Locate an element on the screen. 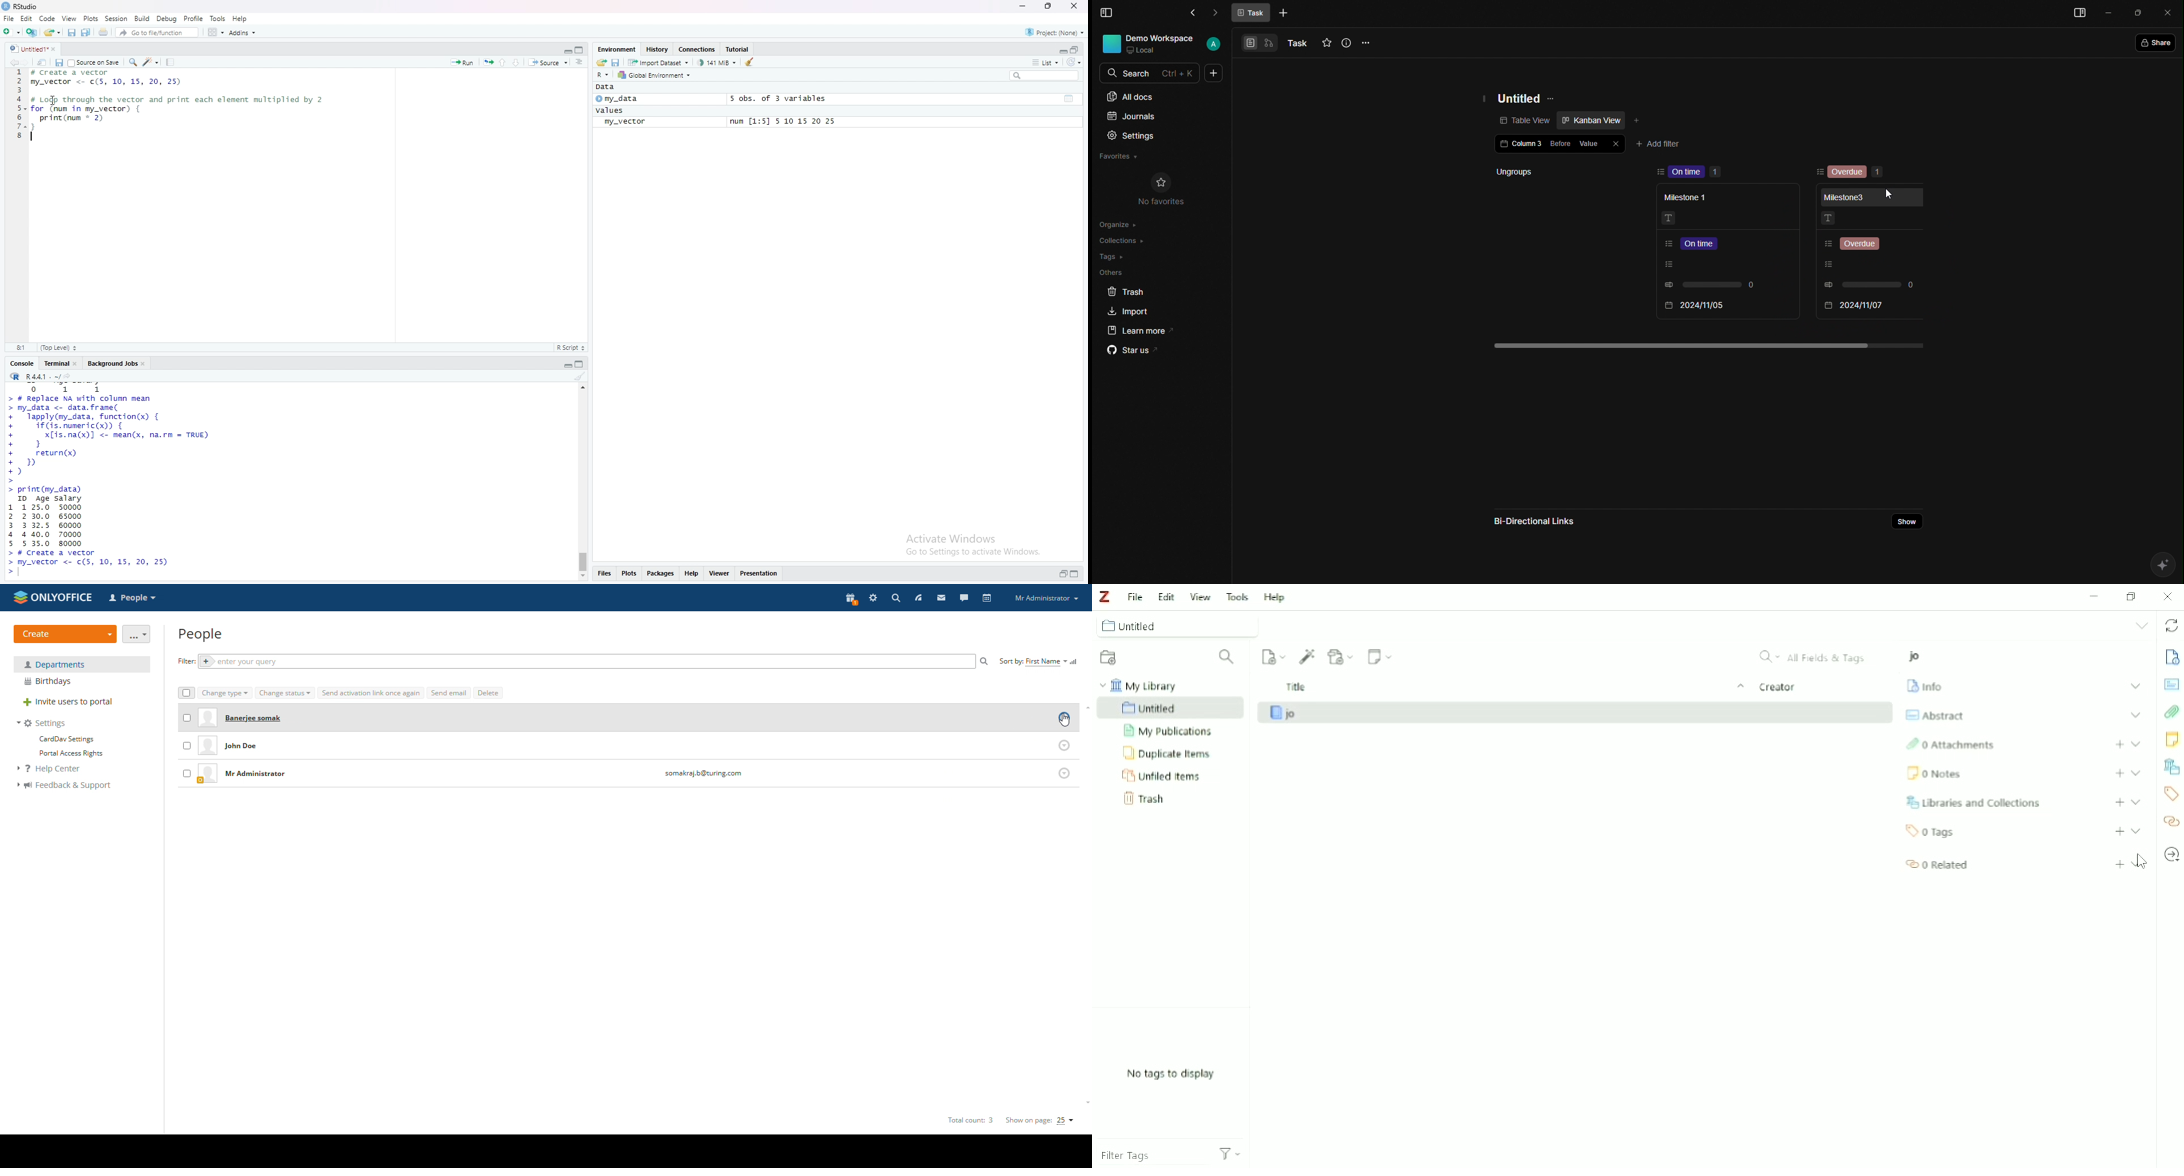 This screenshot has height=1176, width=2184. Libraries and Collections is located at coordinates (1972, 801).